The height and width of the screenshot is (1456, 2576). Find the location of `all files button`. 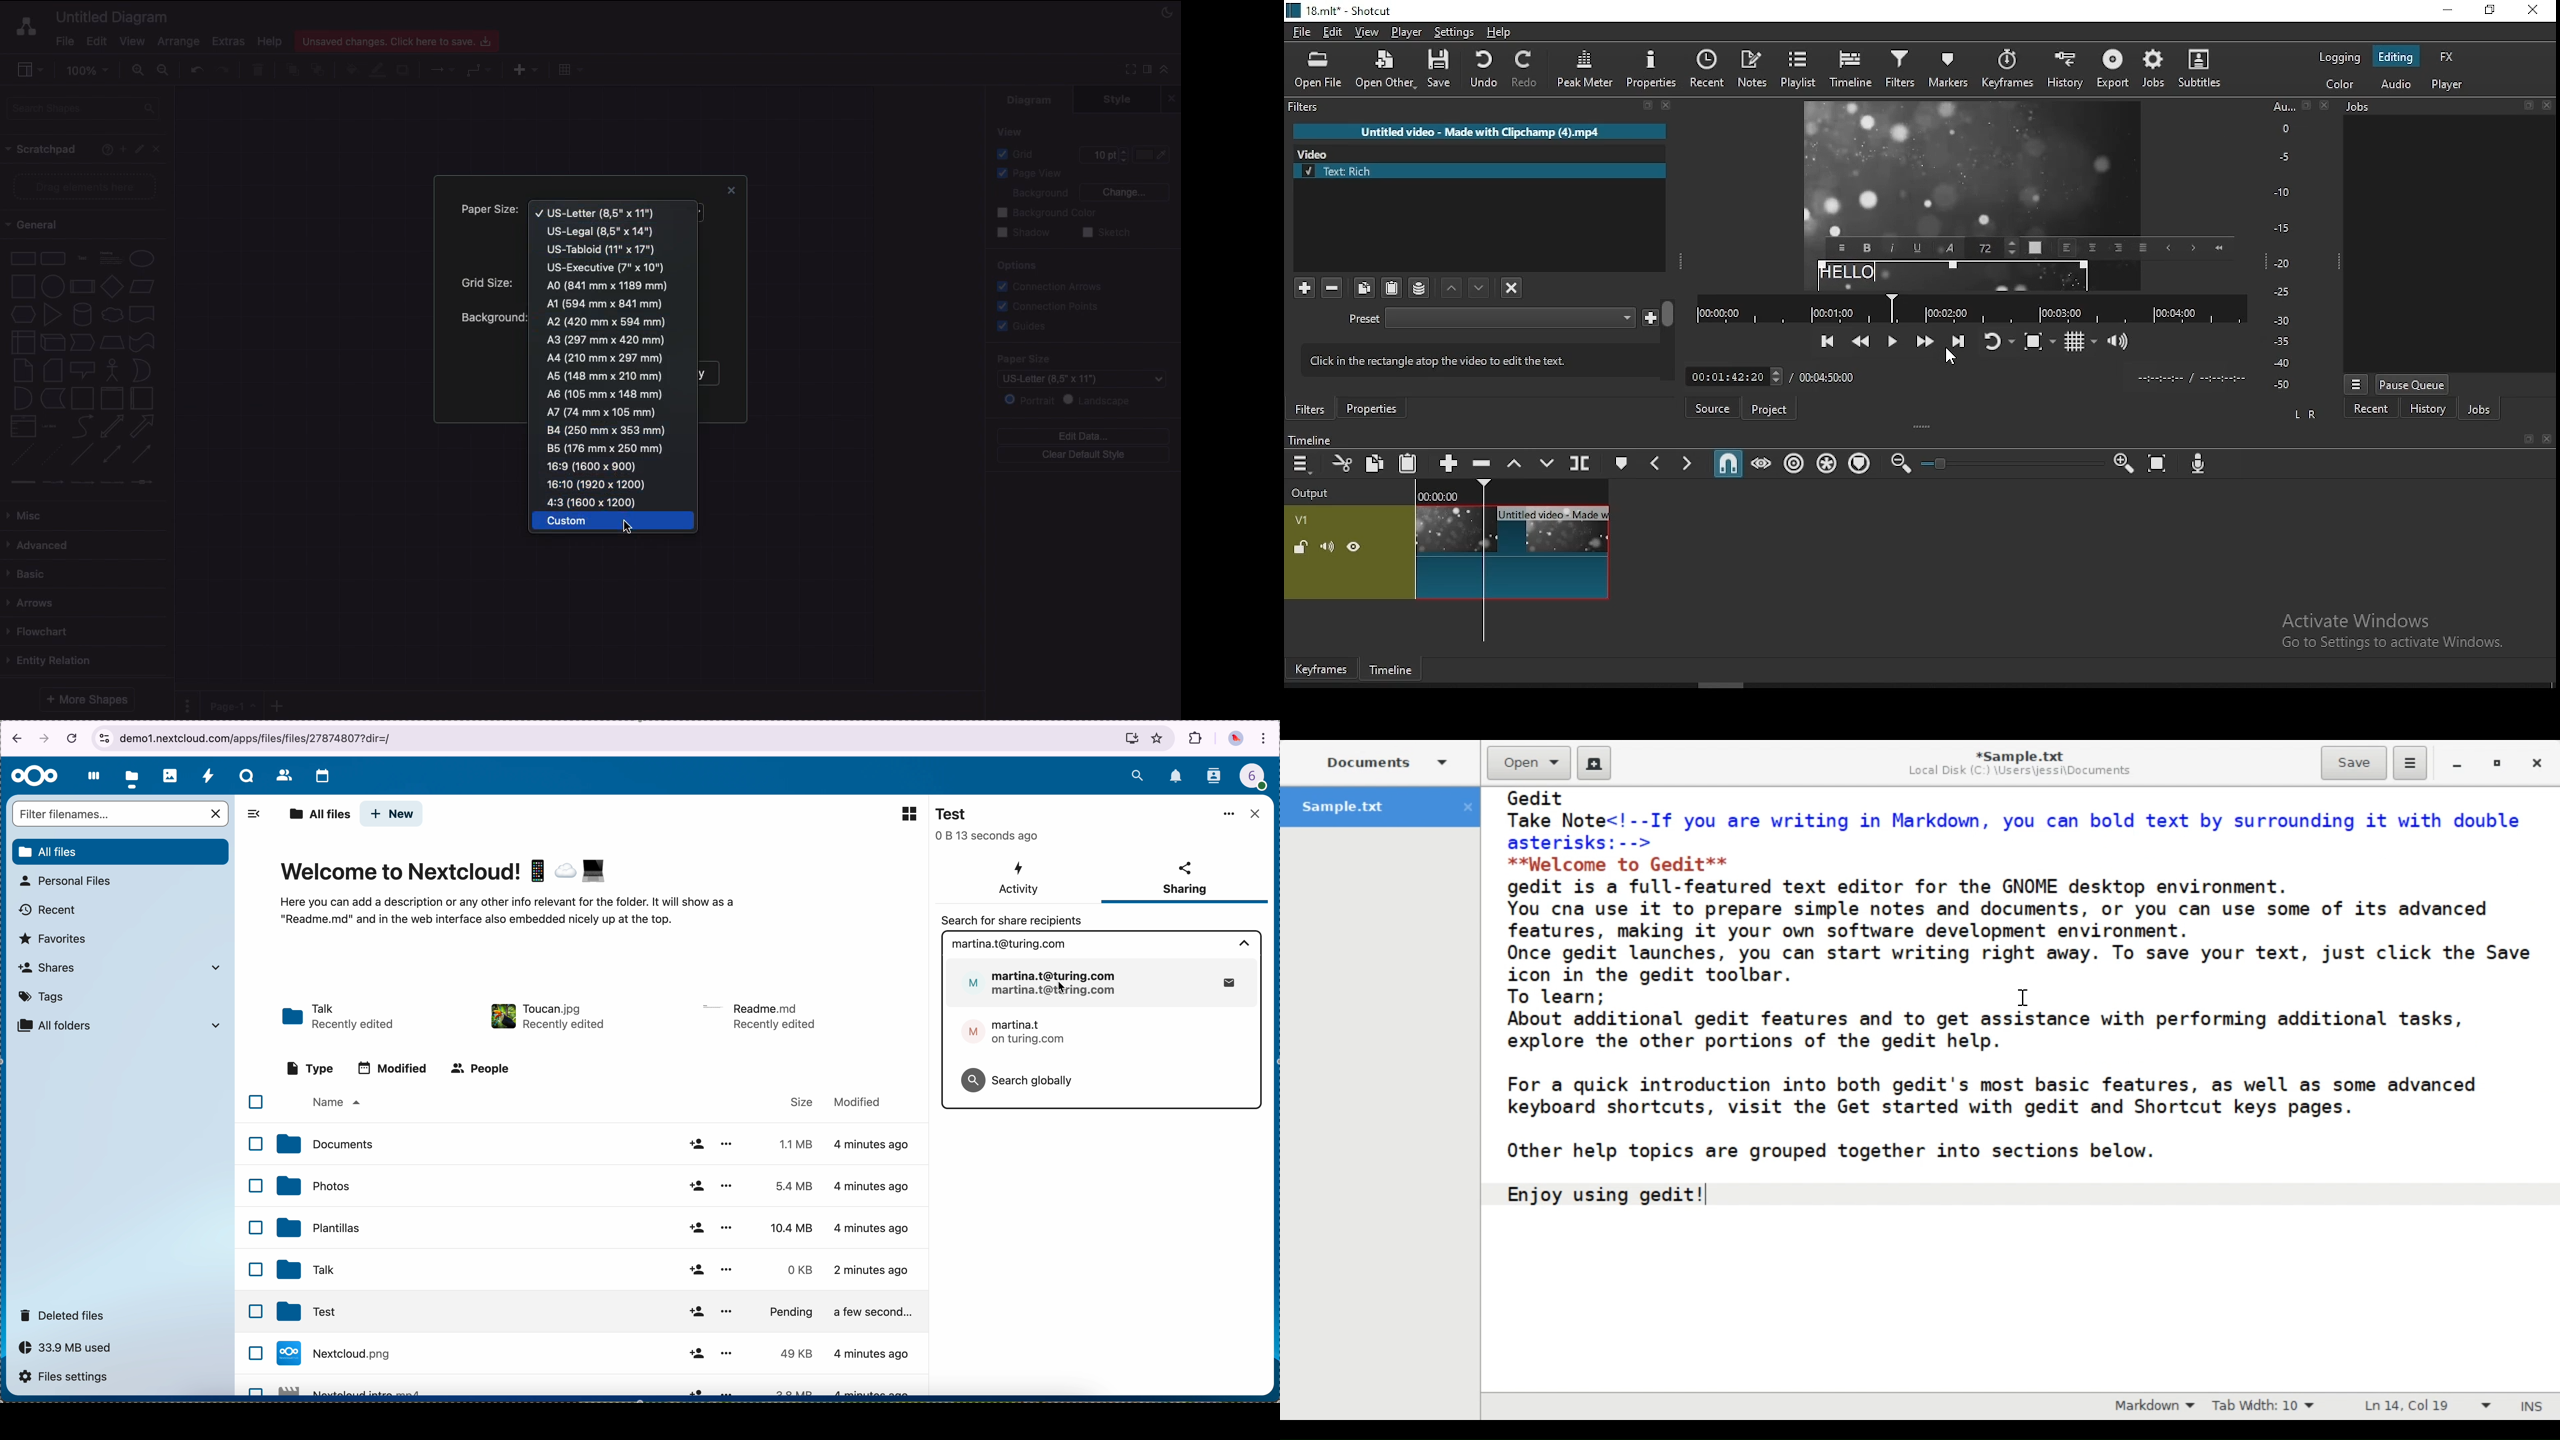

all files button is located at coordinates (122, 852).